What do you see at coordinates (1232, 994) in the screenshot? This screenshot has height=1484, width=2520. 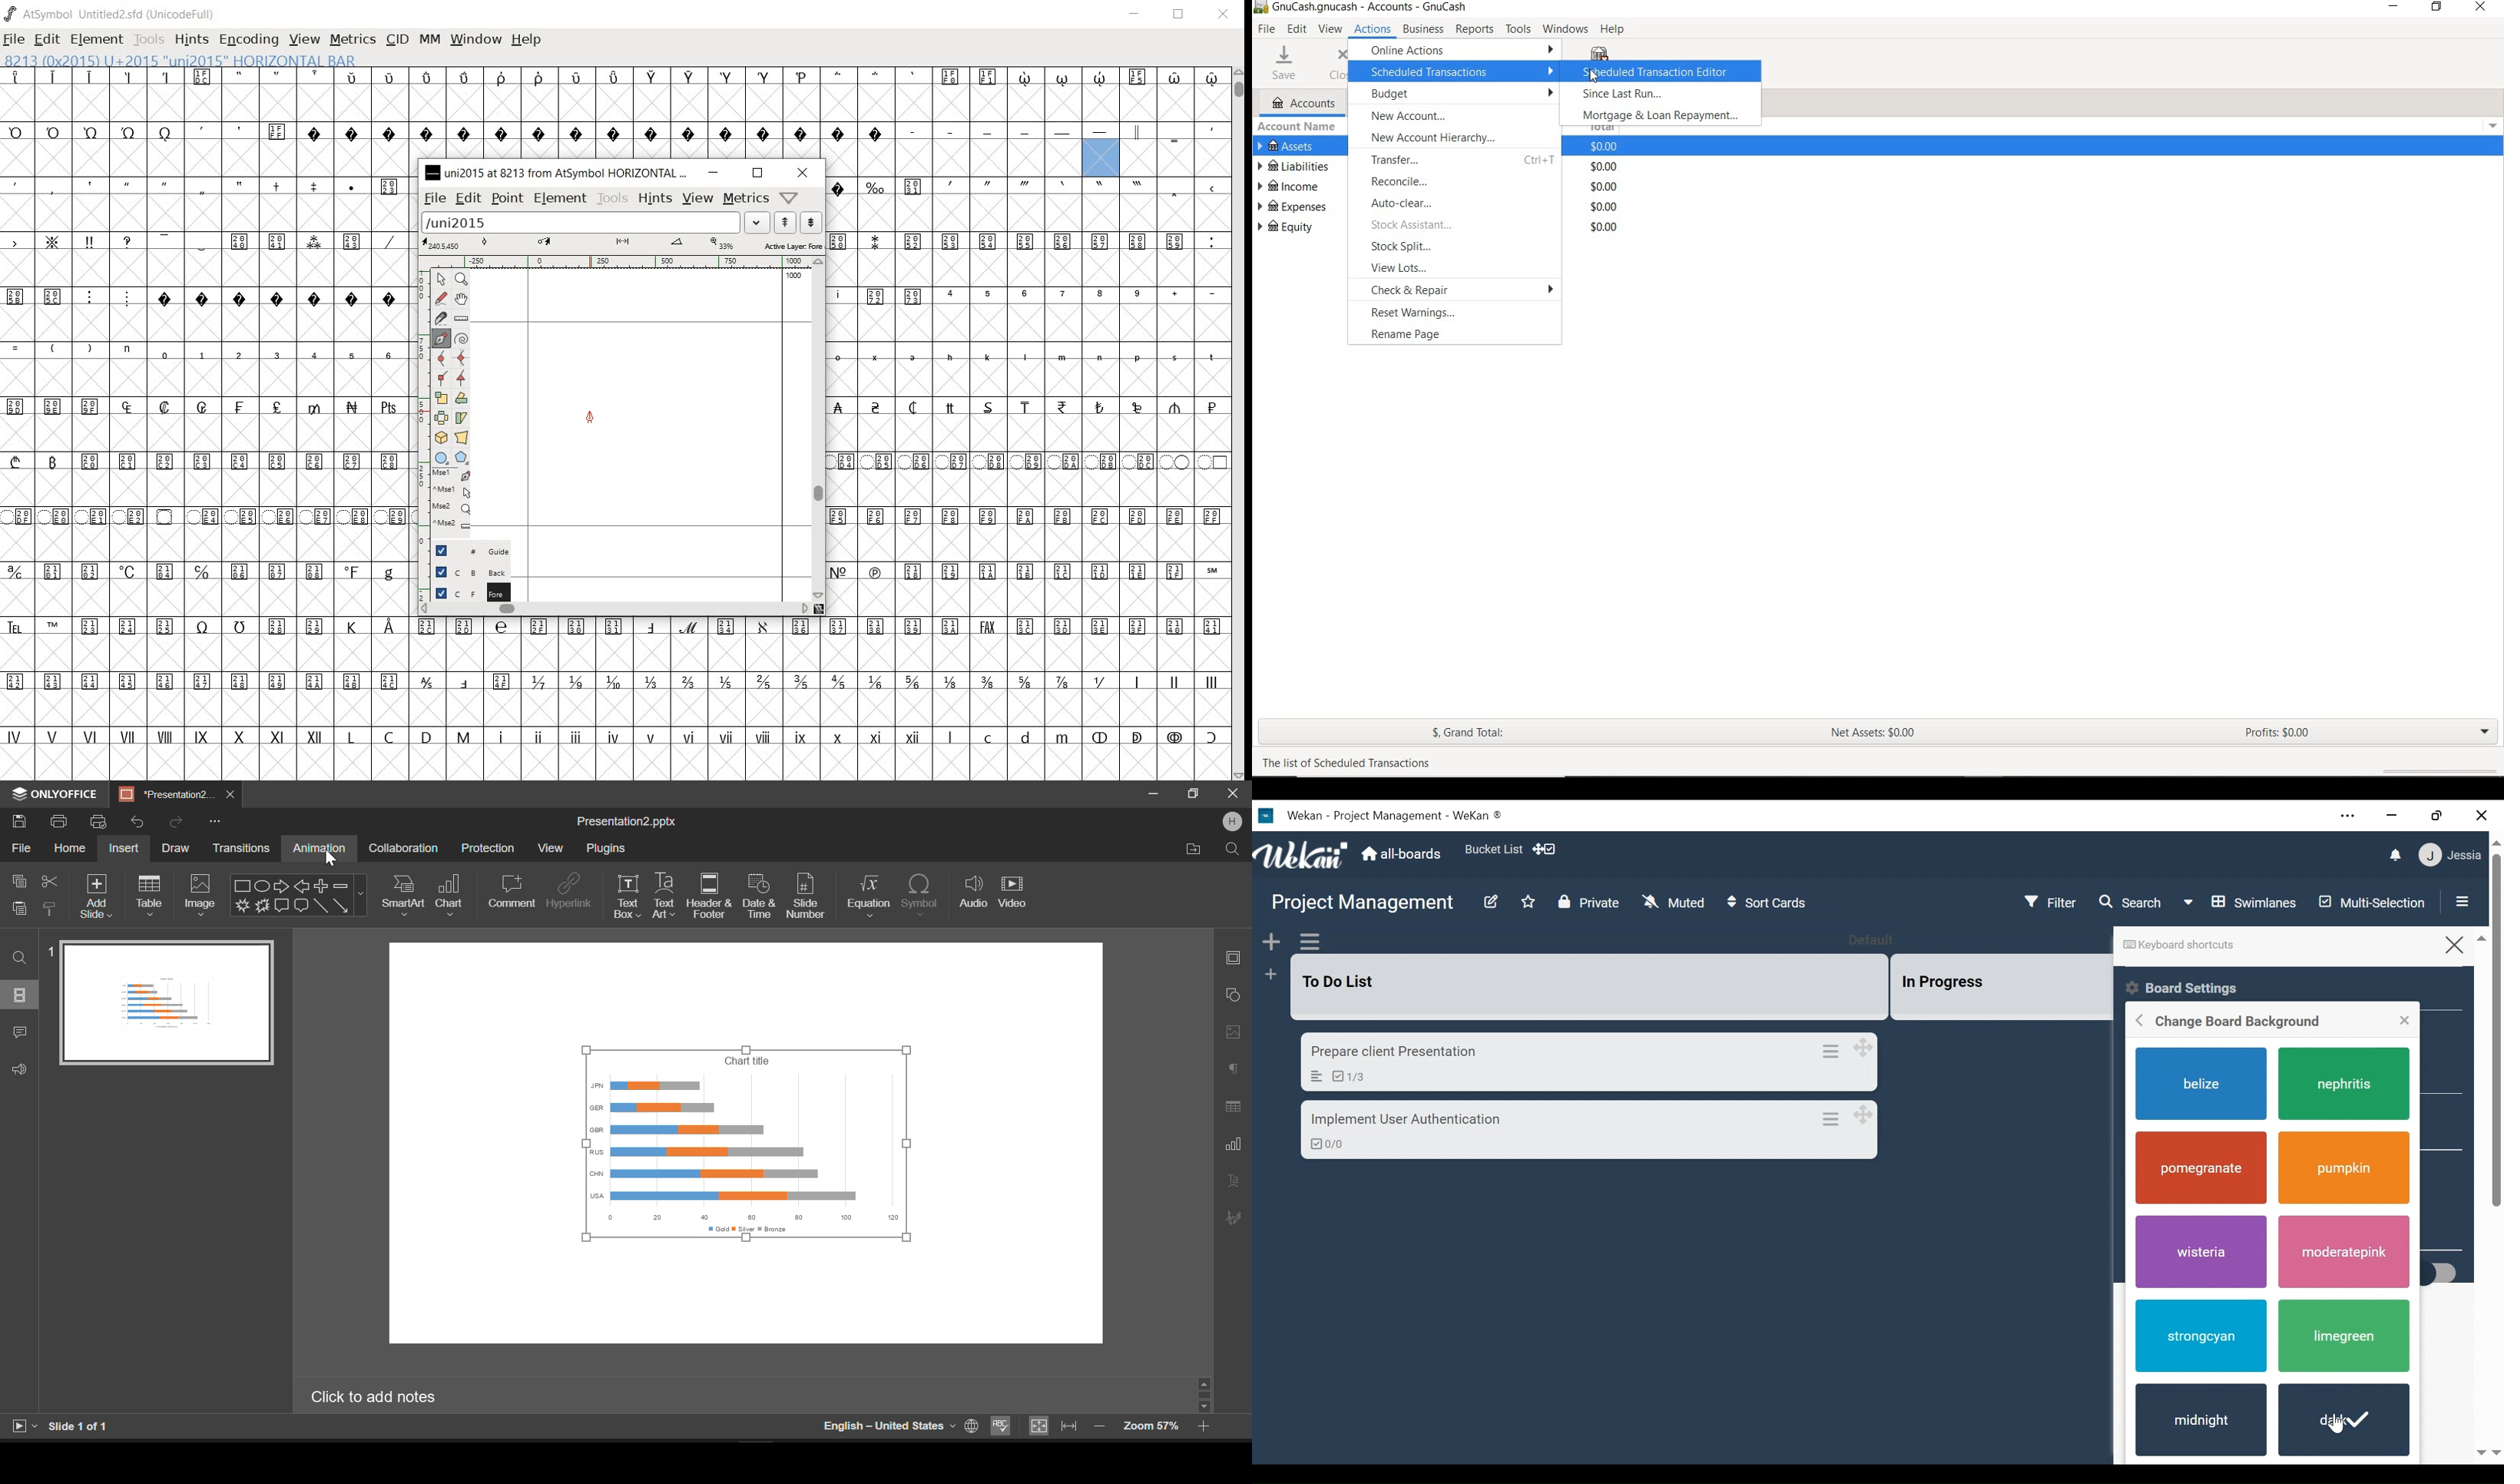 I see `Shape Settings` at bounding box center [1232, 994].